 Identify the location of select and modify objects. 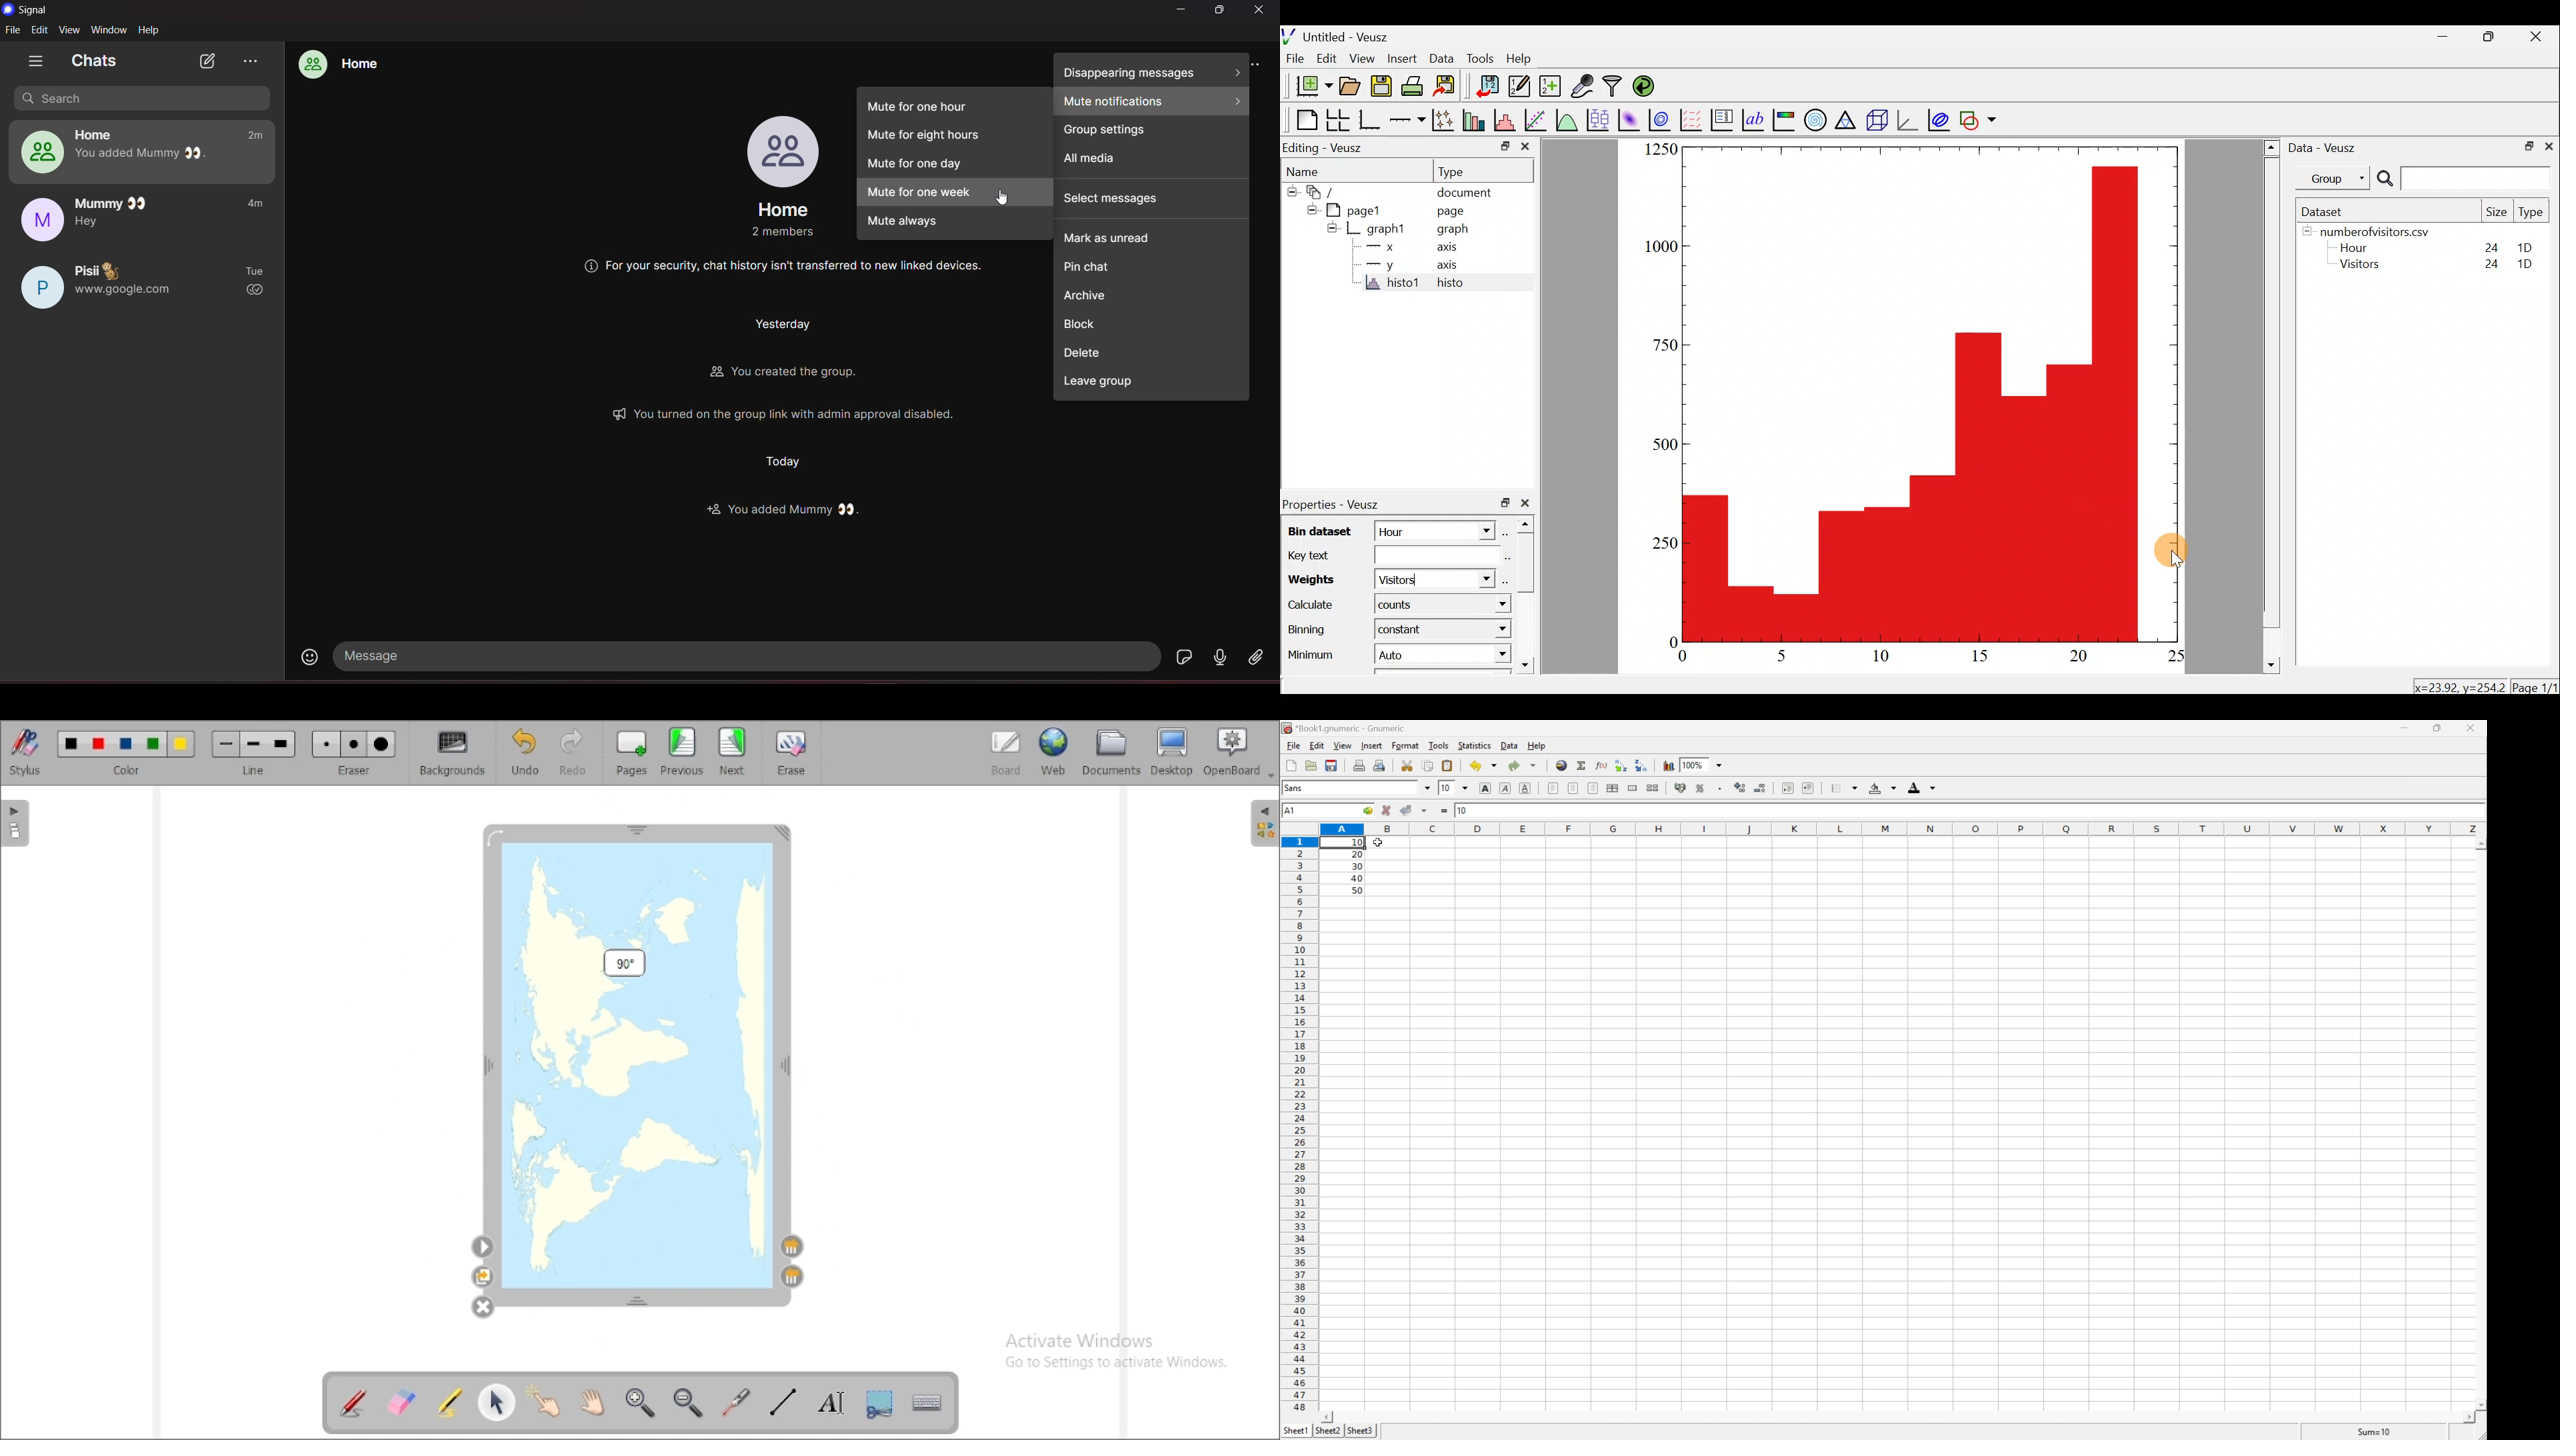
(497, 1402).